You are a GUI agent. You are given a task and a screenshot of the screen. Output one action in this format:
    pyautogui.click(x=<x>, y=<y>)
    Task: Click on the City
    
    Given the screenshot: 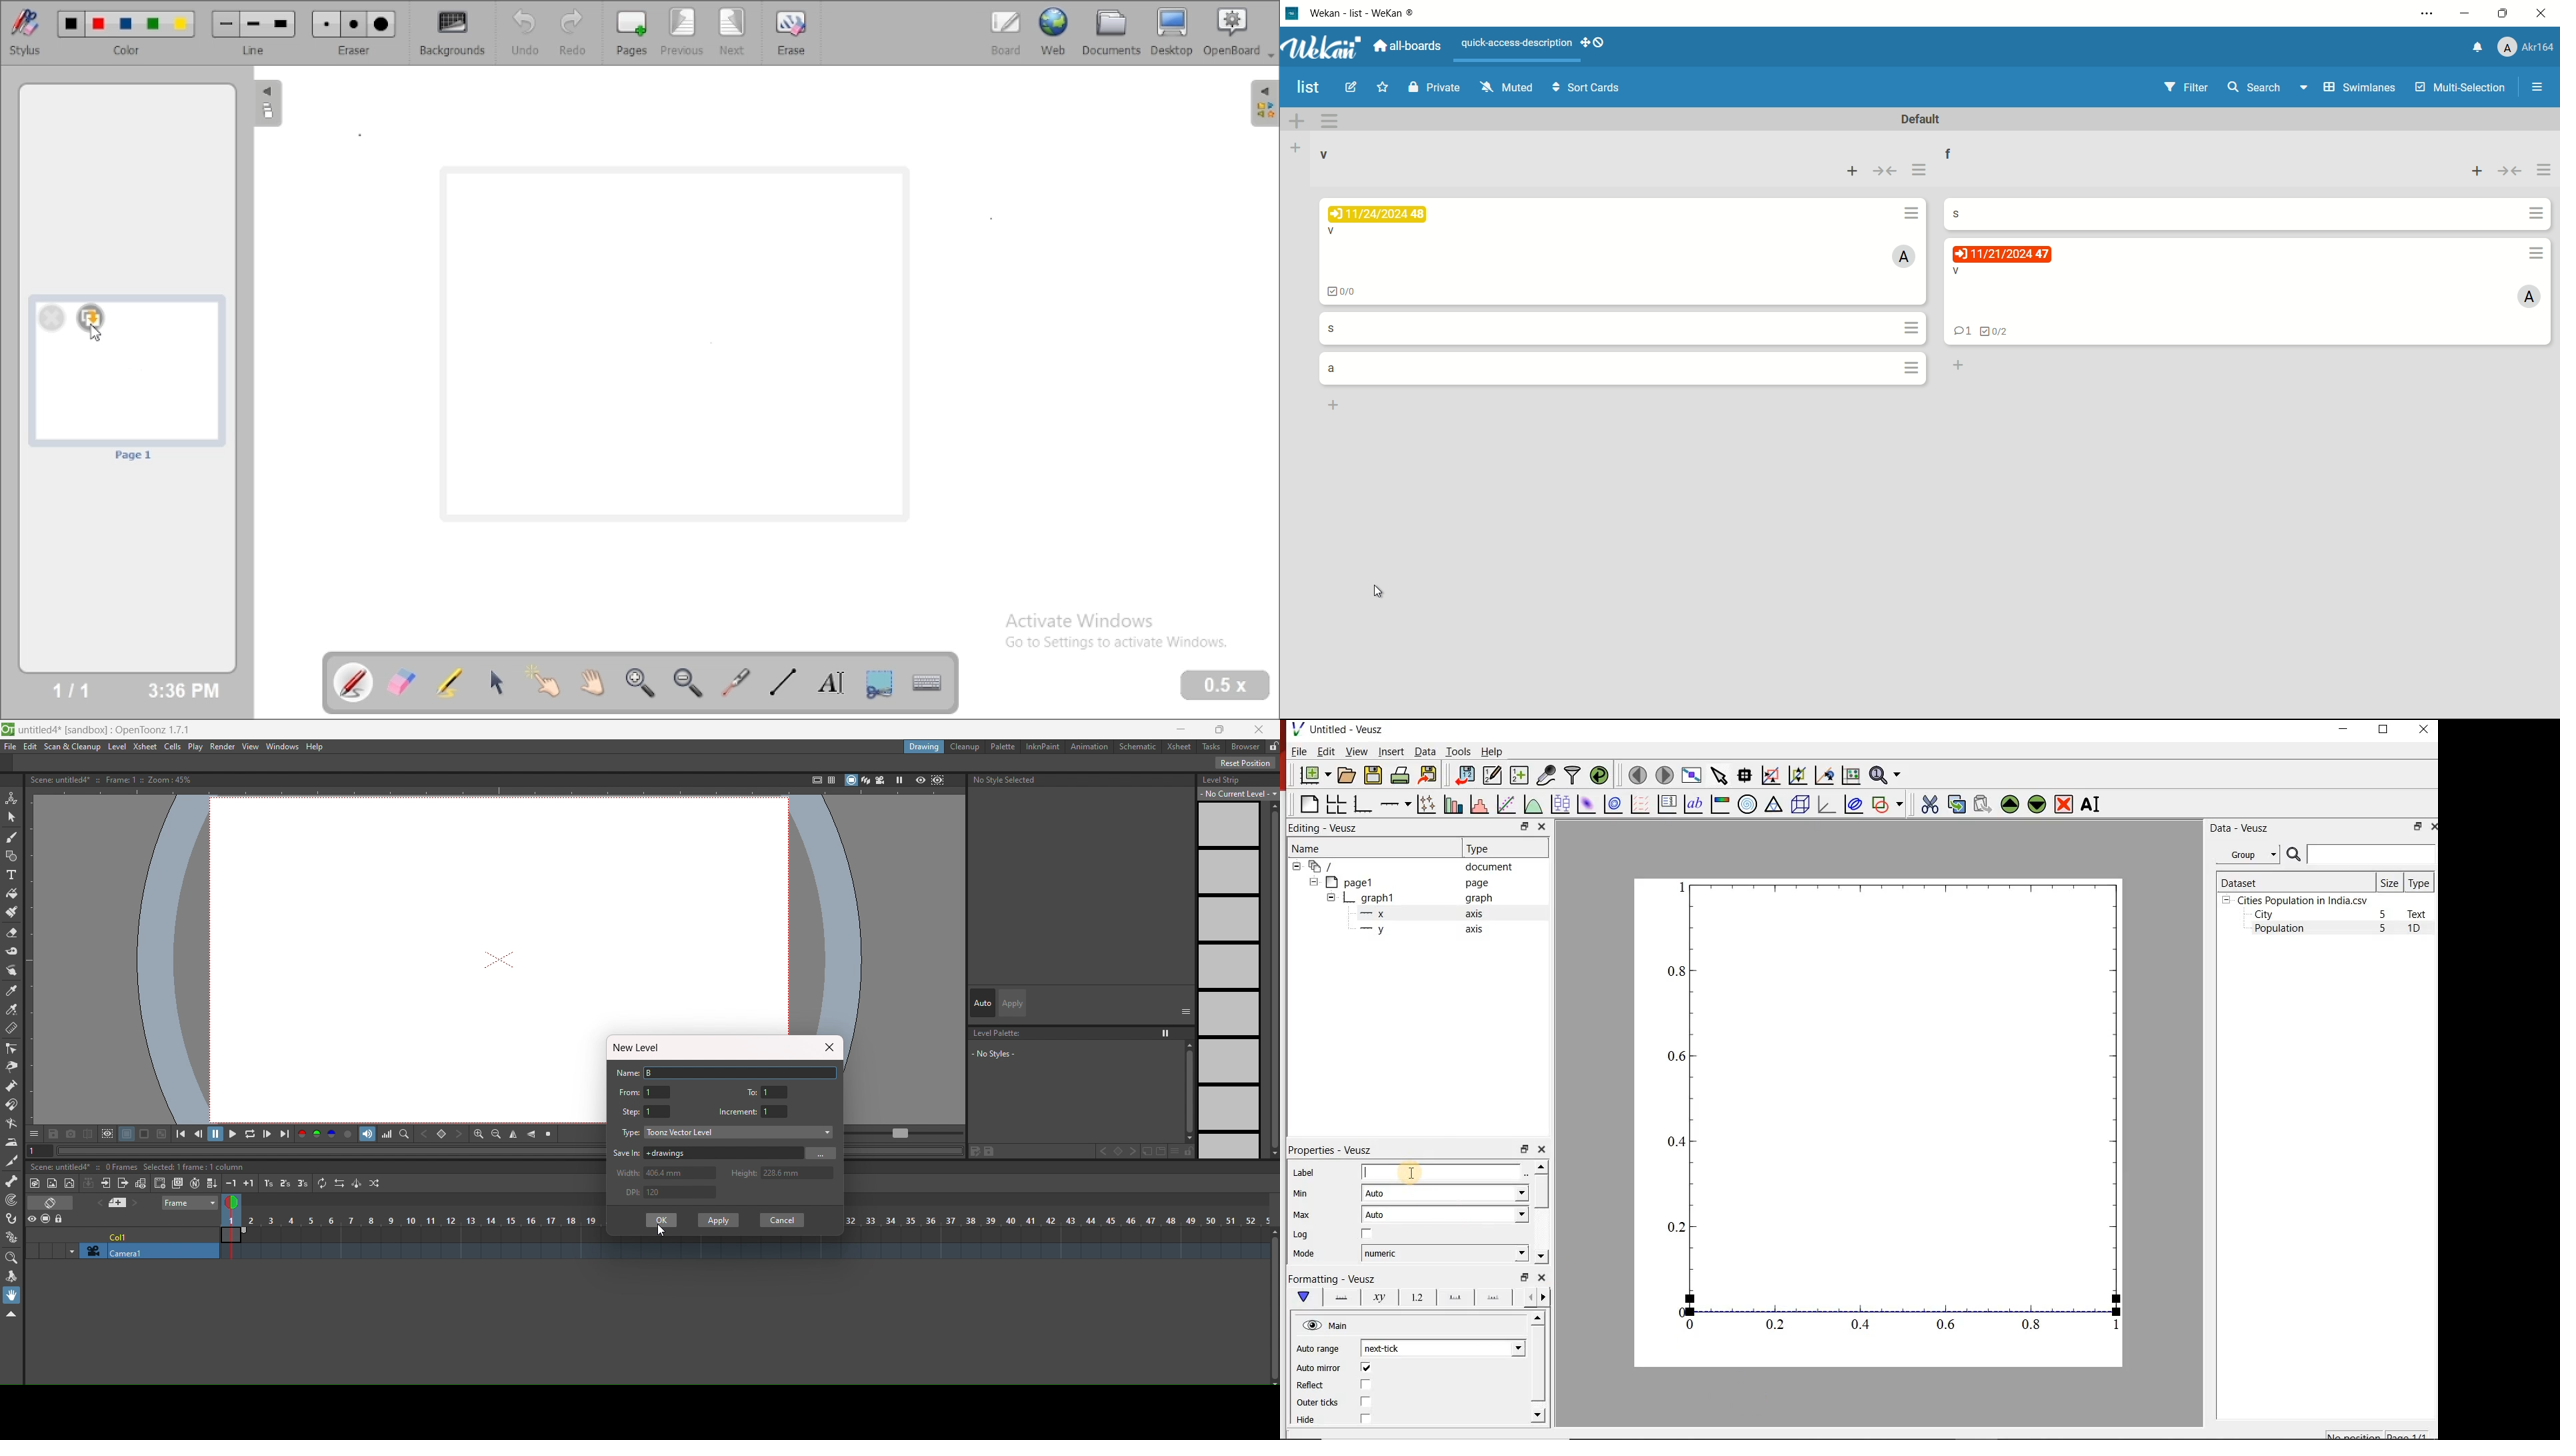 What is the action you would take?
    pyautogui.click(x=2264, y=914)
    